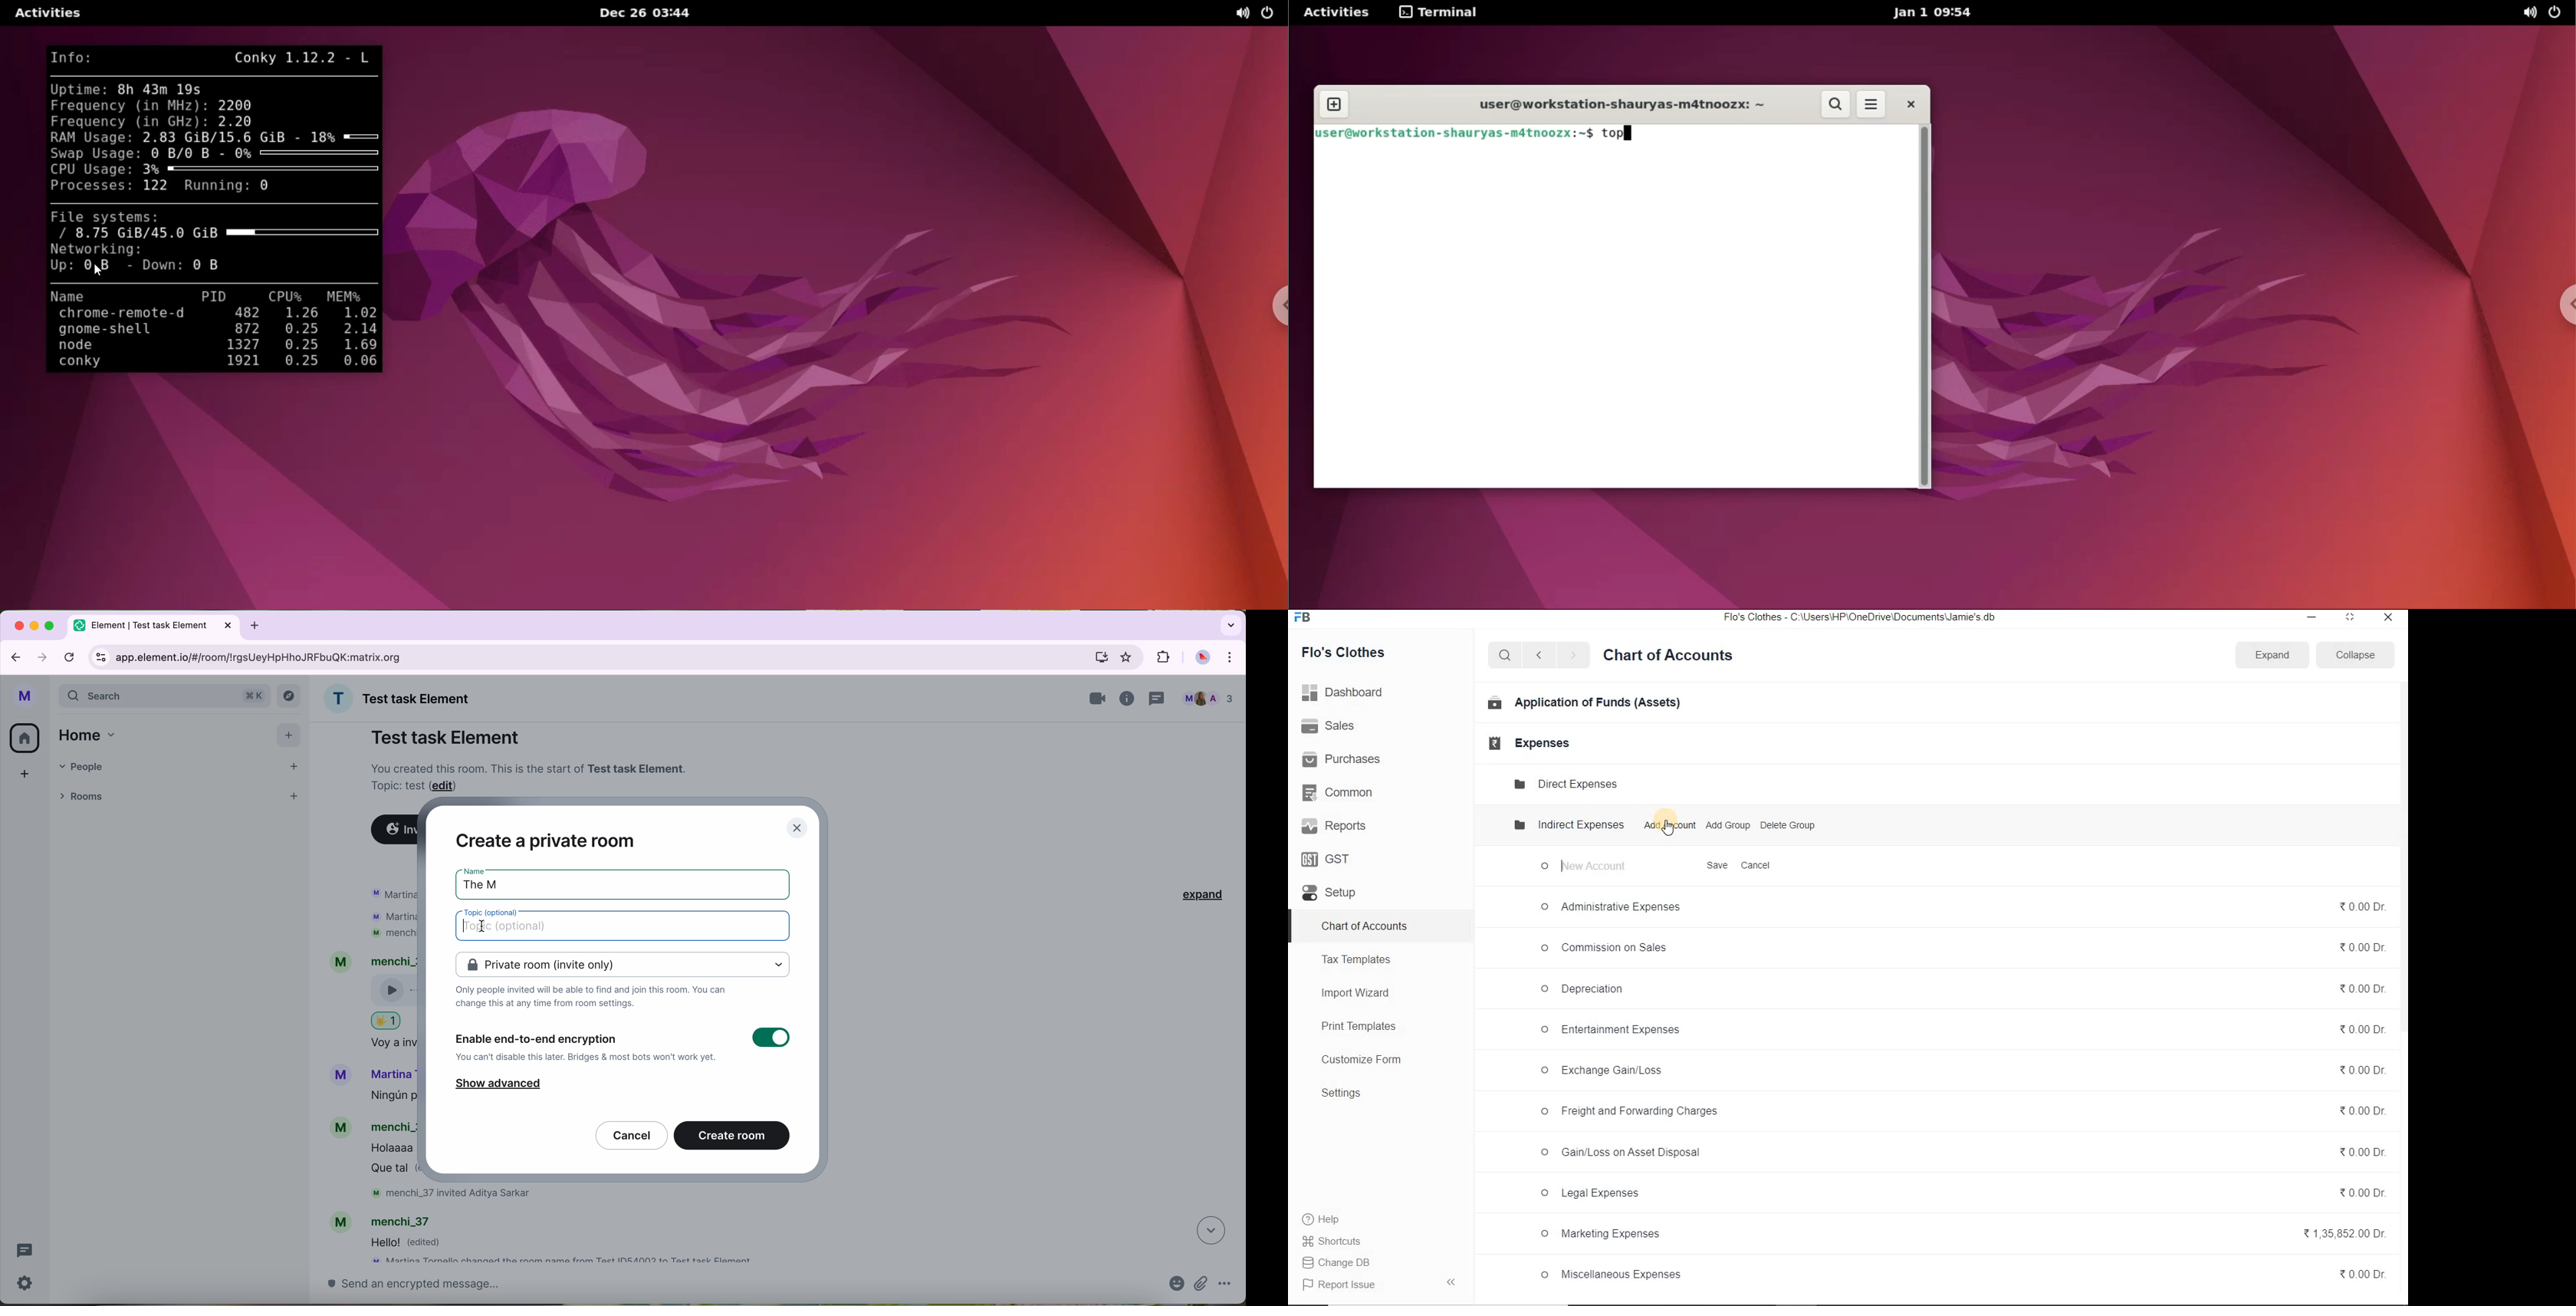  Describe the element at coordinates (1789, 827) in the screenshot. I see `Delete Group` at that location.